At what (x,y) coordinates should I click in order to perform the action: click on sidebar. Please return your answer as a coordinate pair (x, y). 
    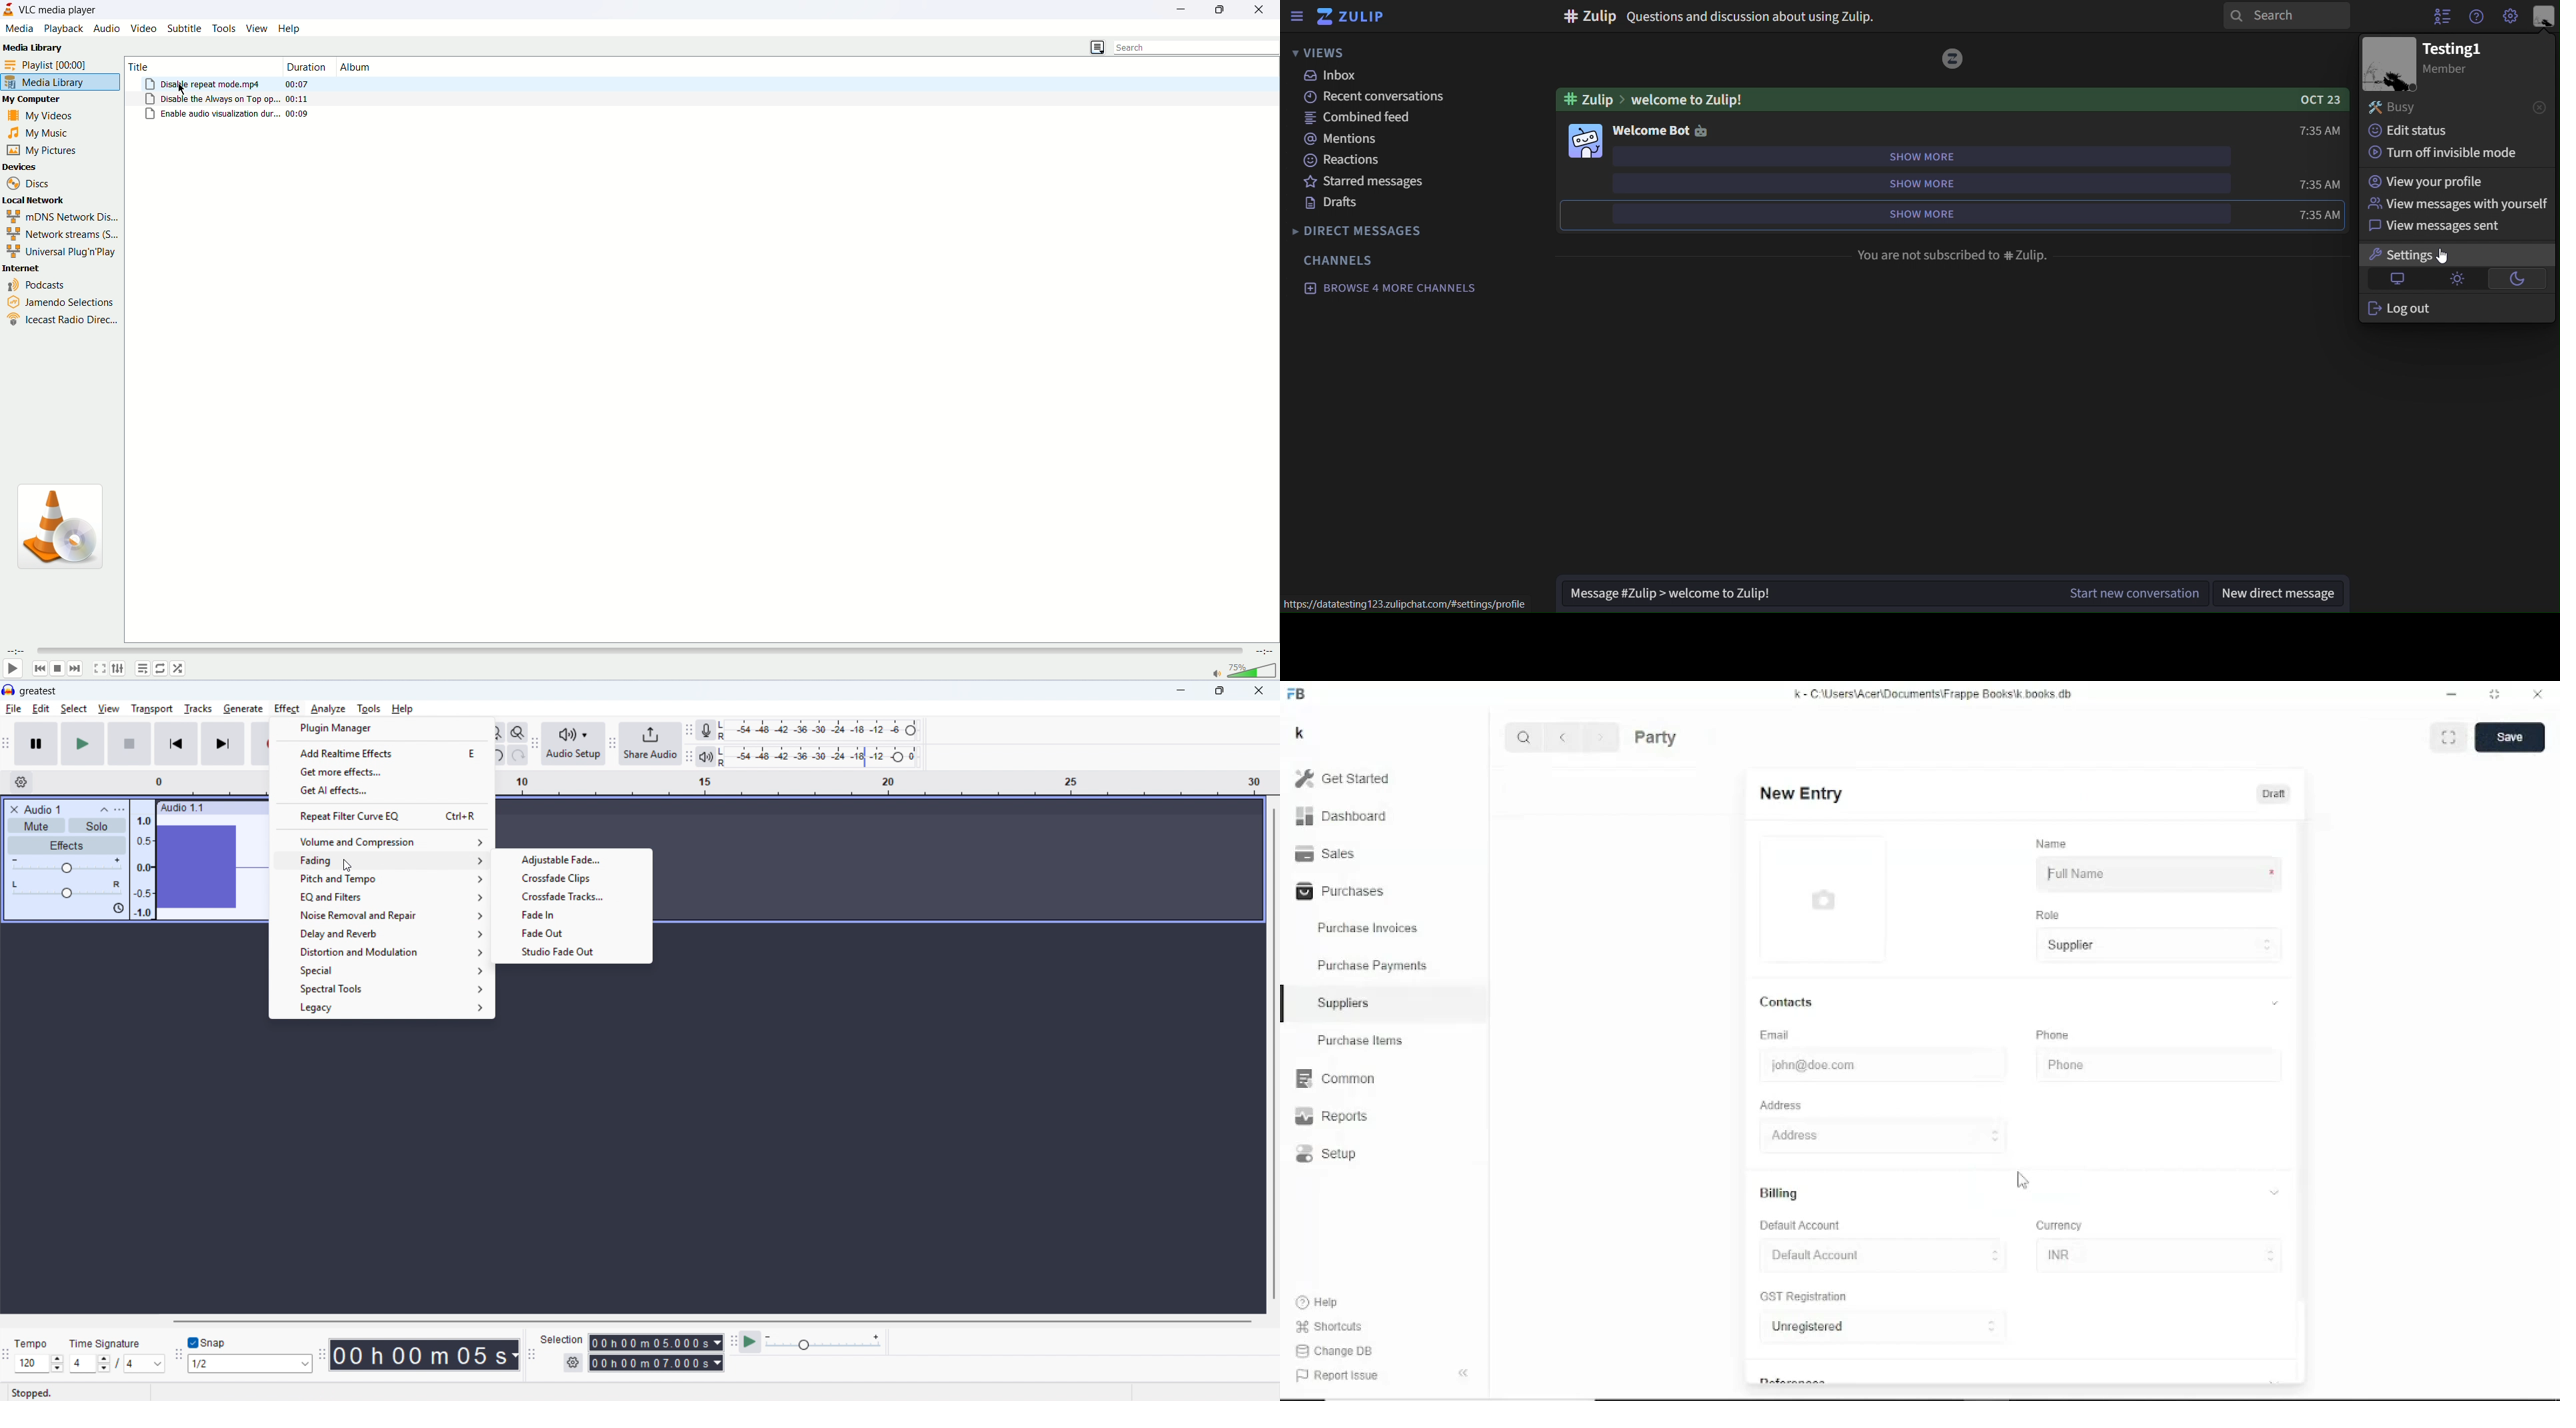
    Looking at the image, I should click on (1297, 18).